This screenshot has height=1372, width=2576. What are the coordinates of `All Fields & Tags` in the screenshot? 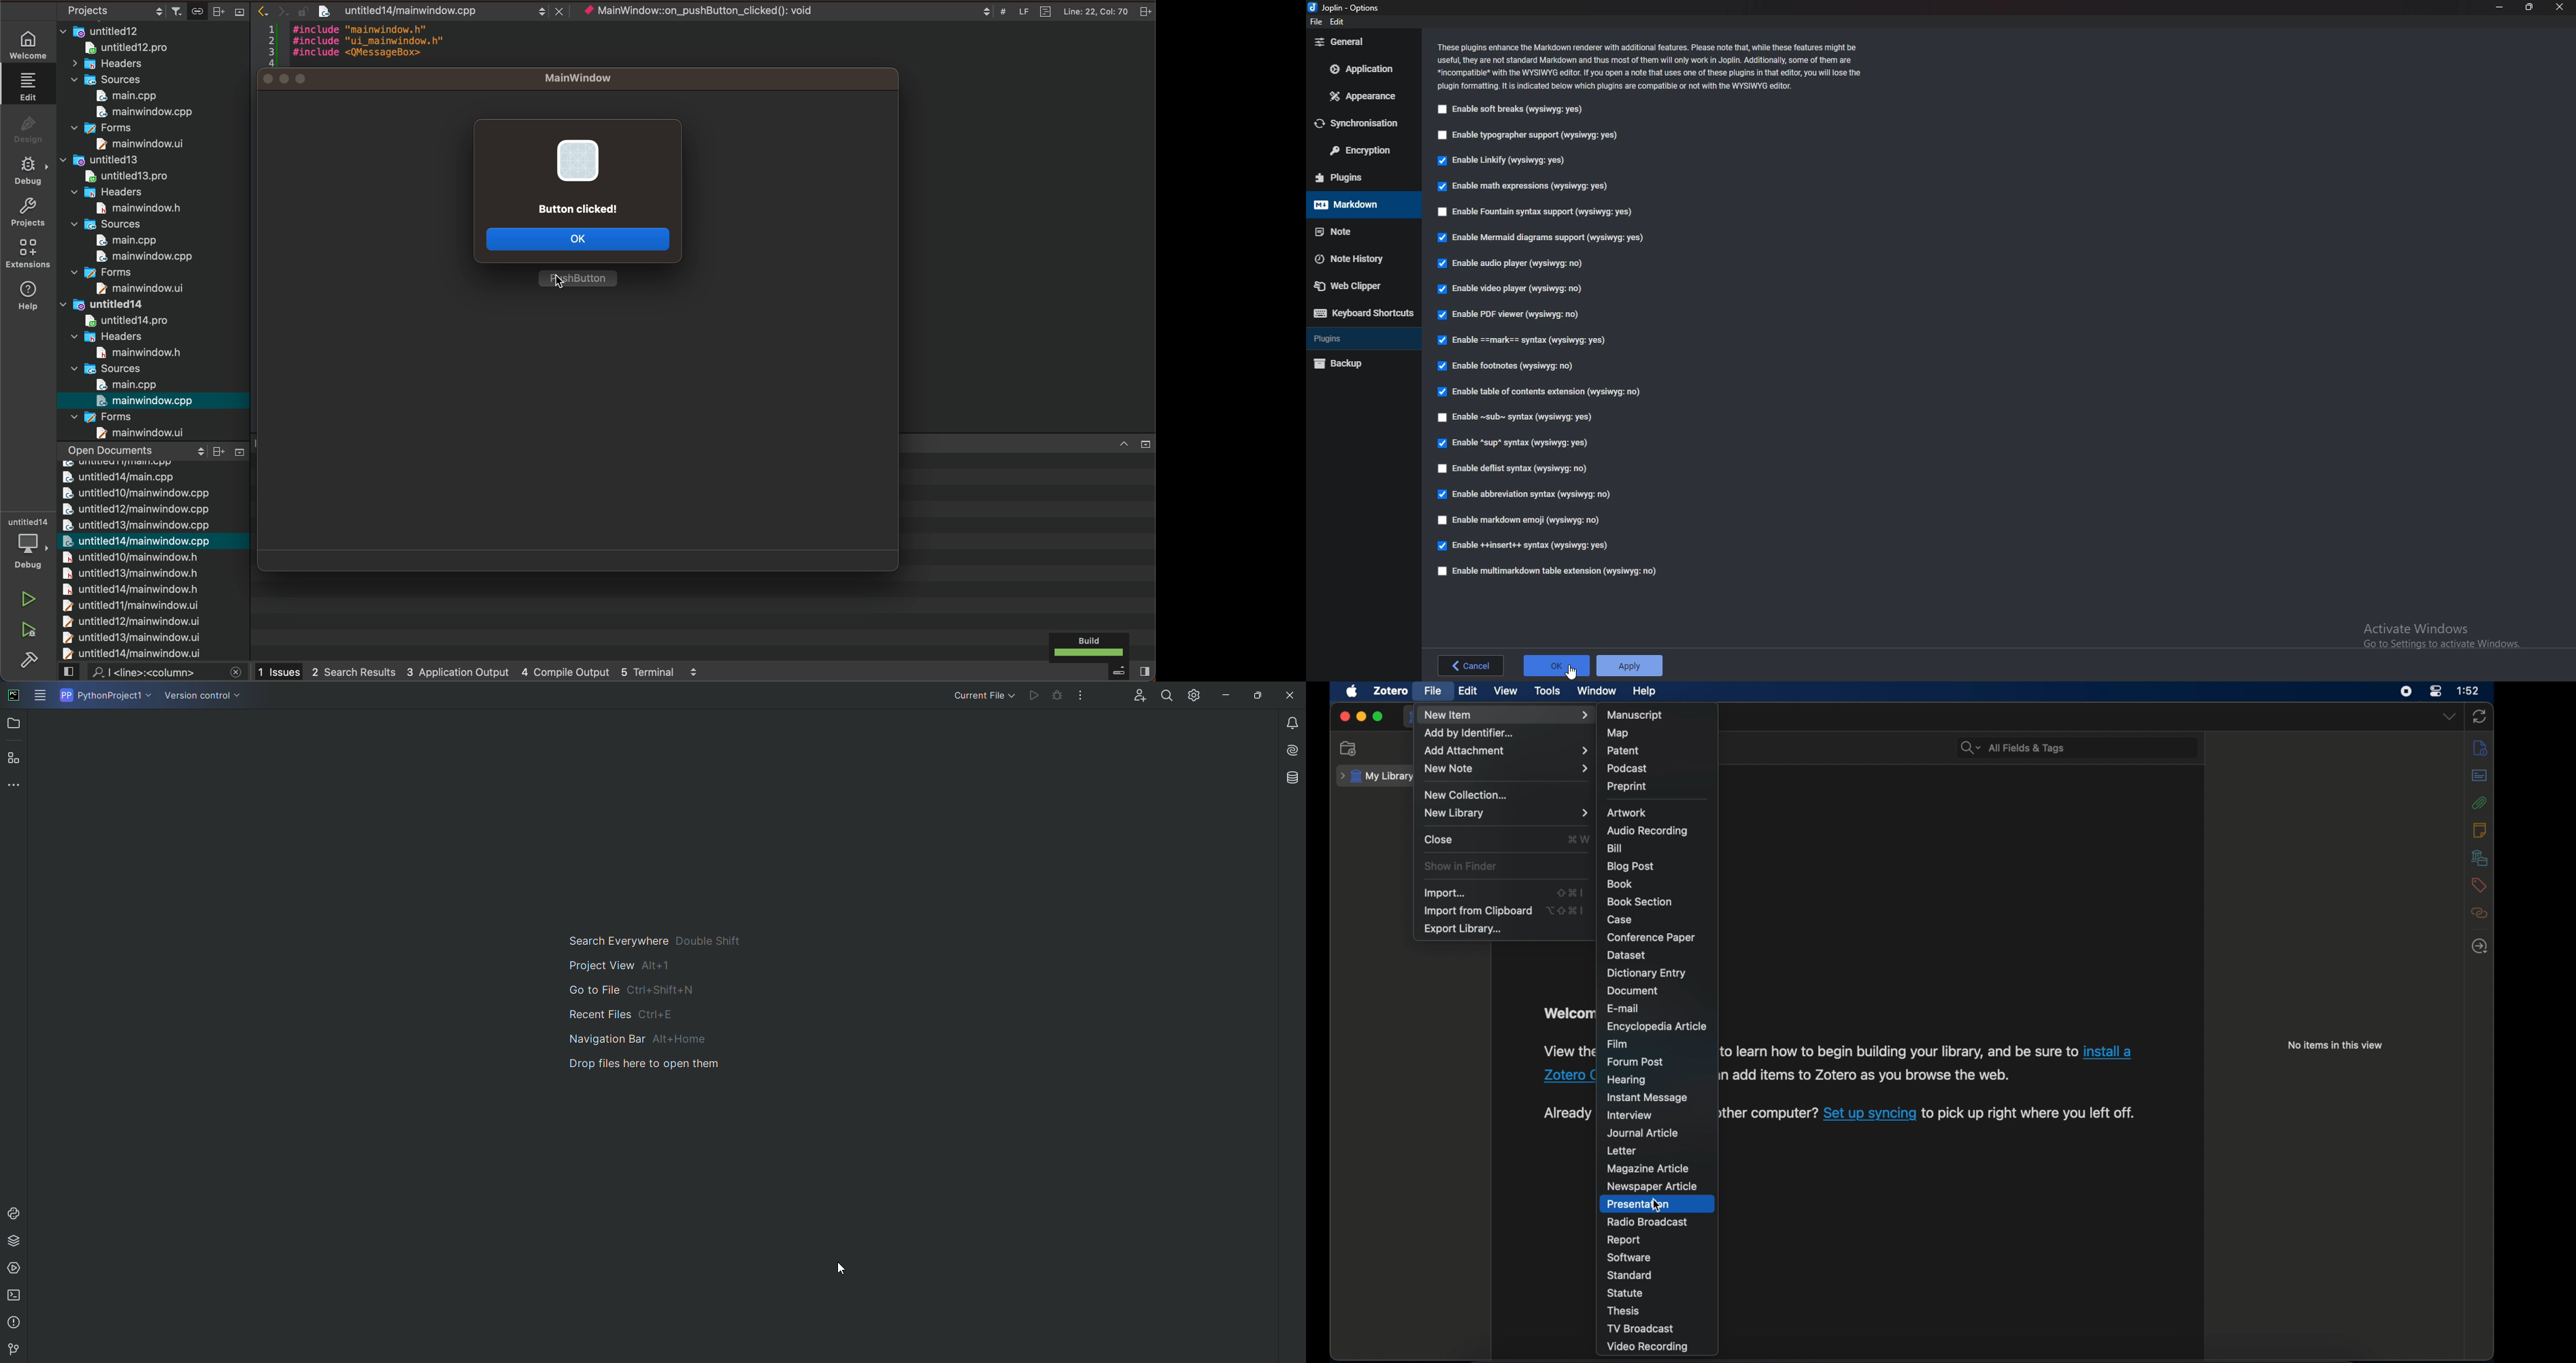 It's located at (2074, 745).